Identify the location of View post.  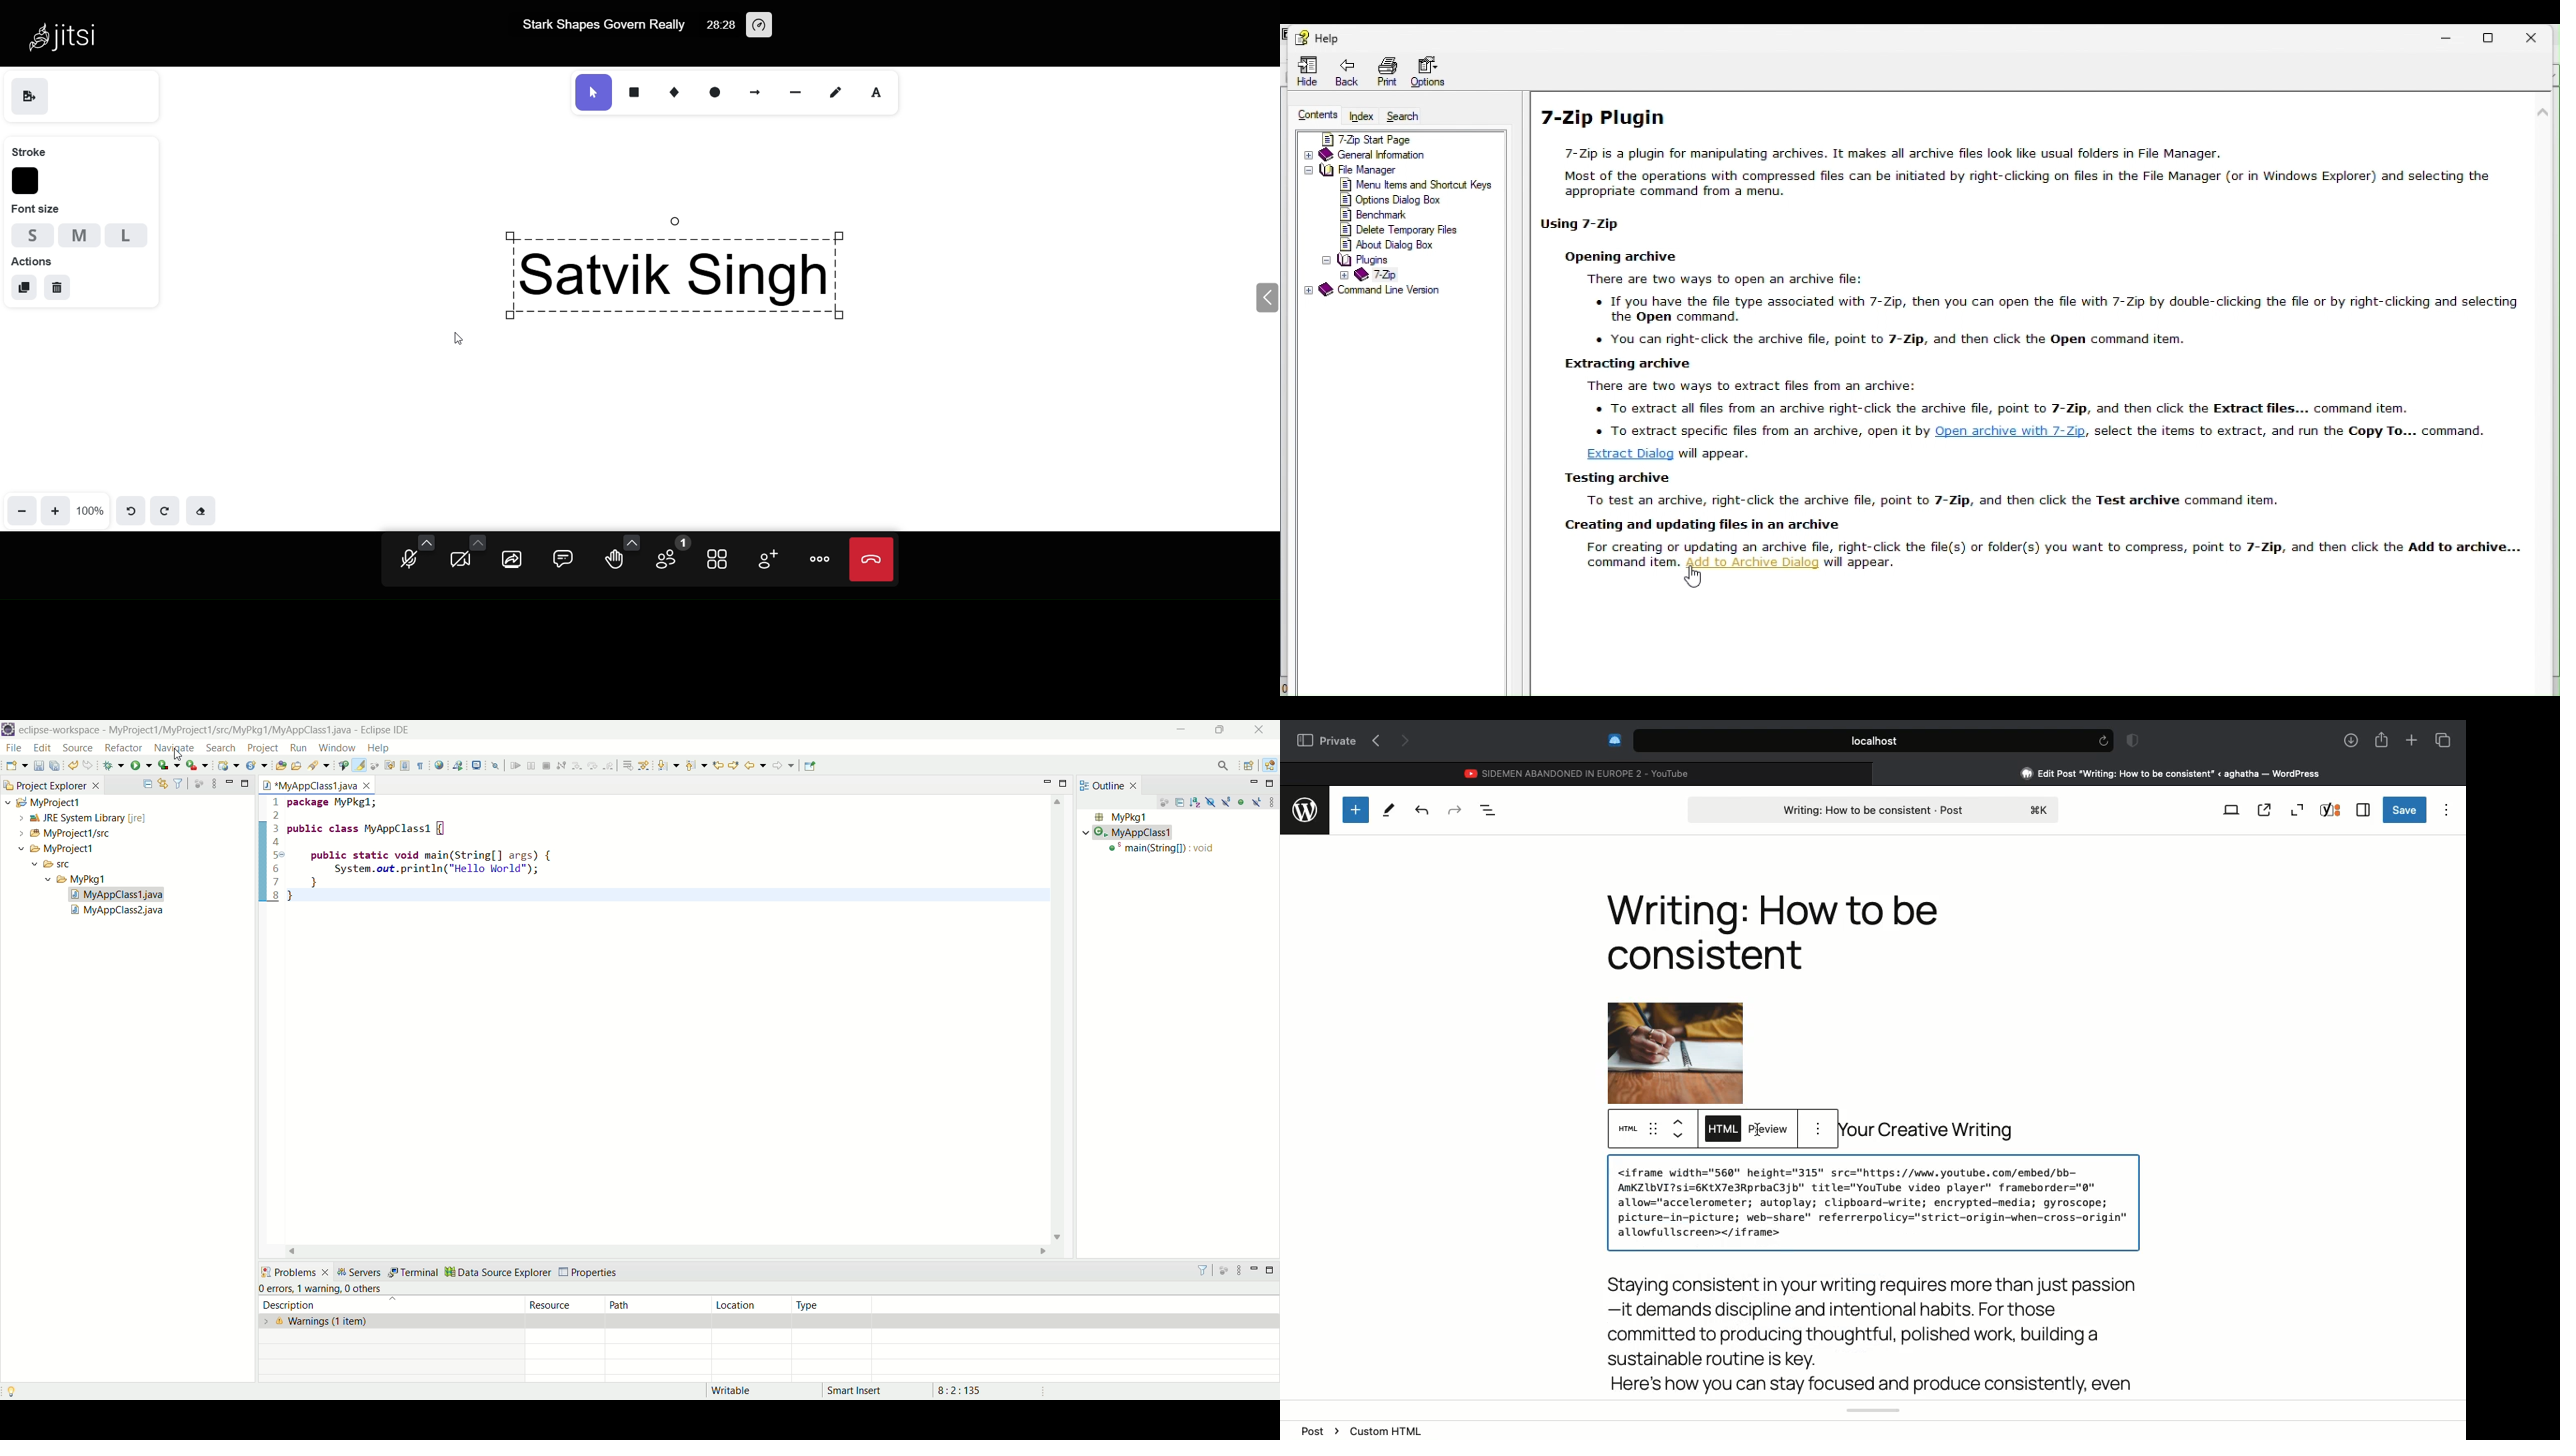
(2264, 809).